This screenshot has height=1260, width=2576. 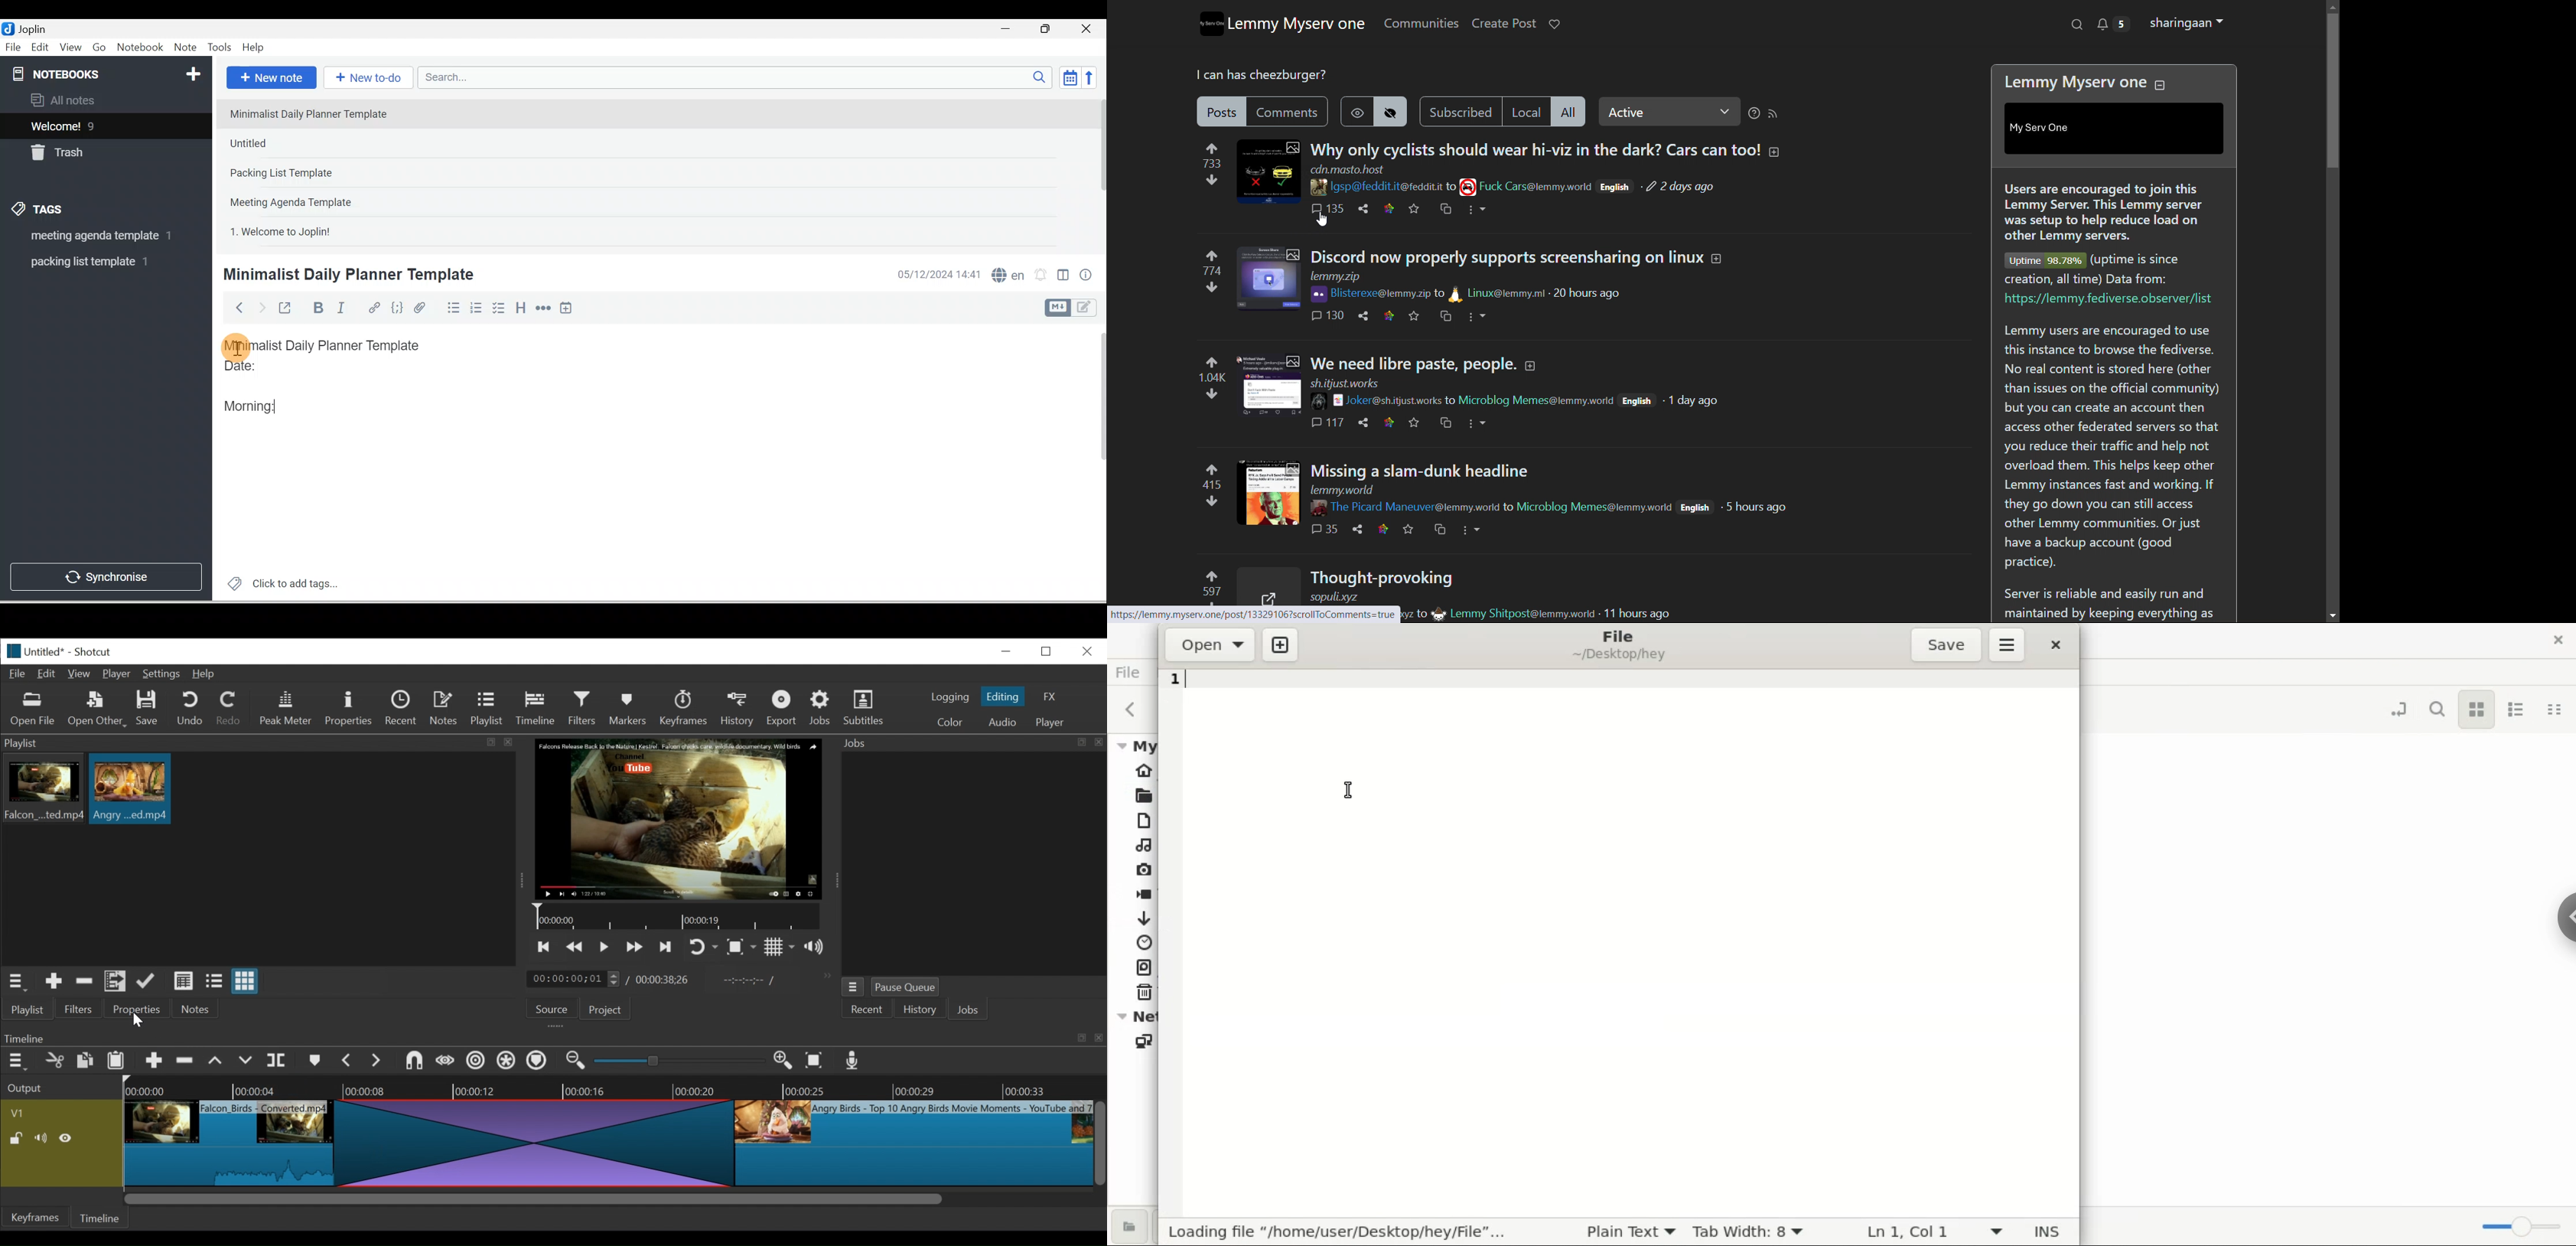 What do you see at coordinates (1506, 266) in the screenshot?
I see `Discord now properly supports screensharing on linux
lemmy.zip` at bounding box center [1506, 266].